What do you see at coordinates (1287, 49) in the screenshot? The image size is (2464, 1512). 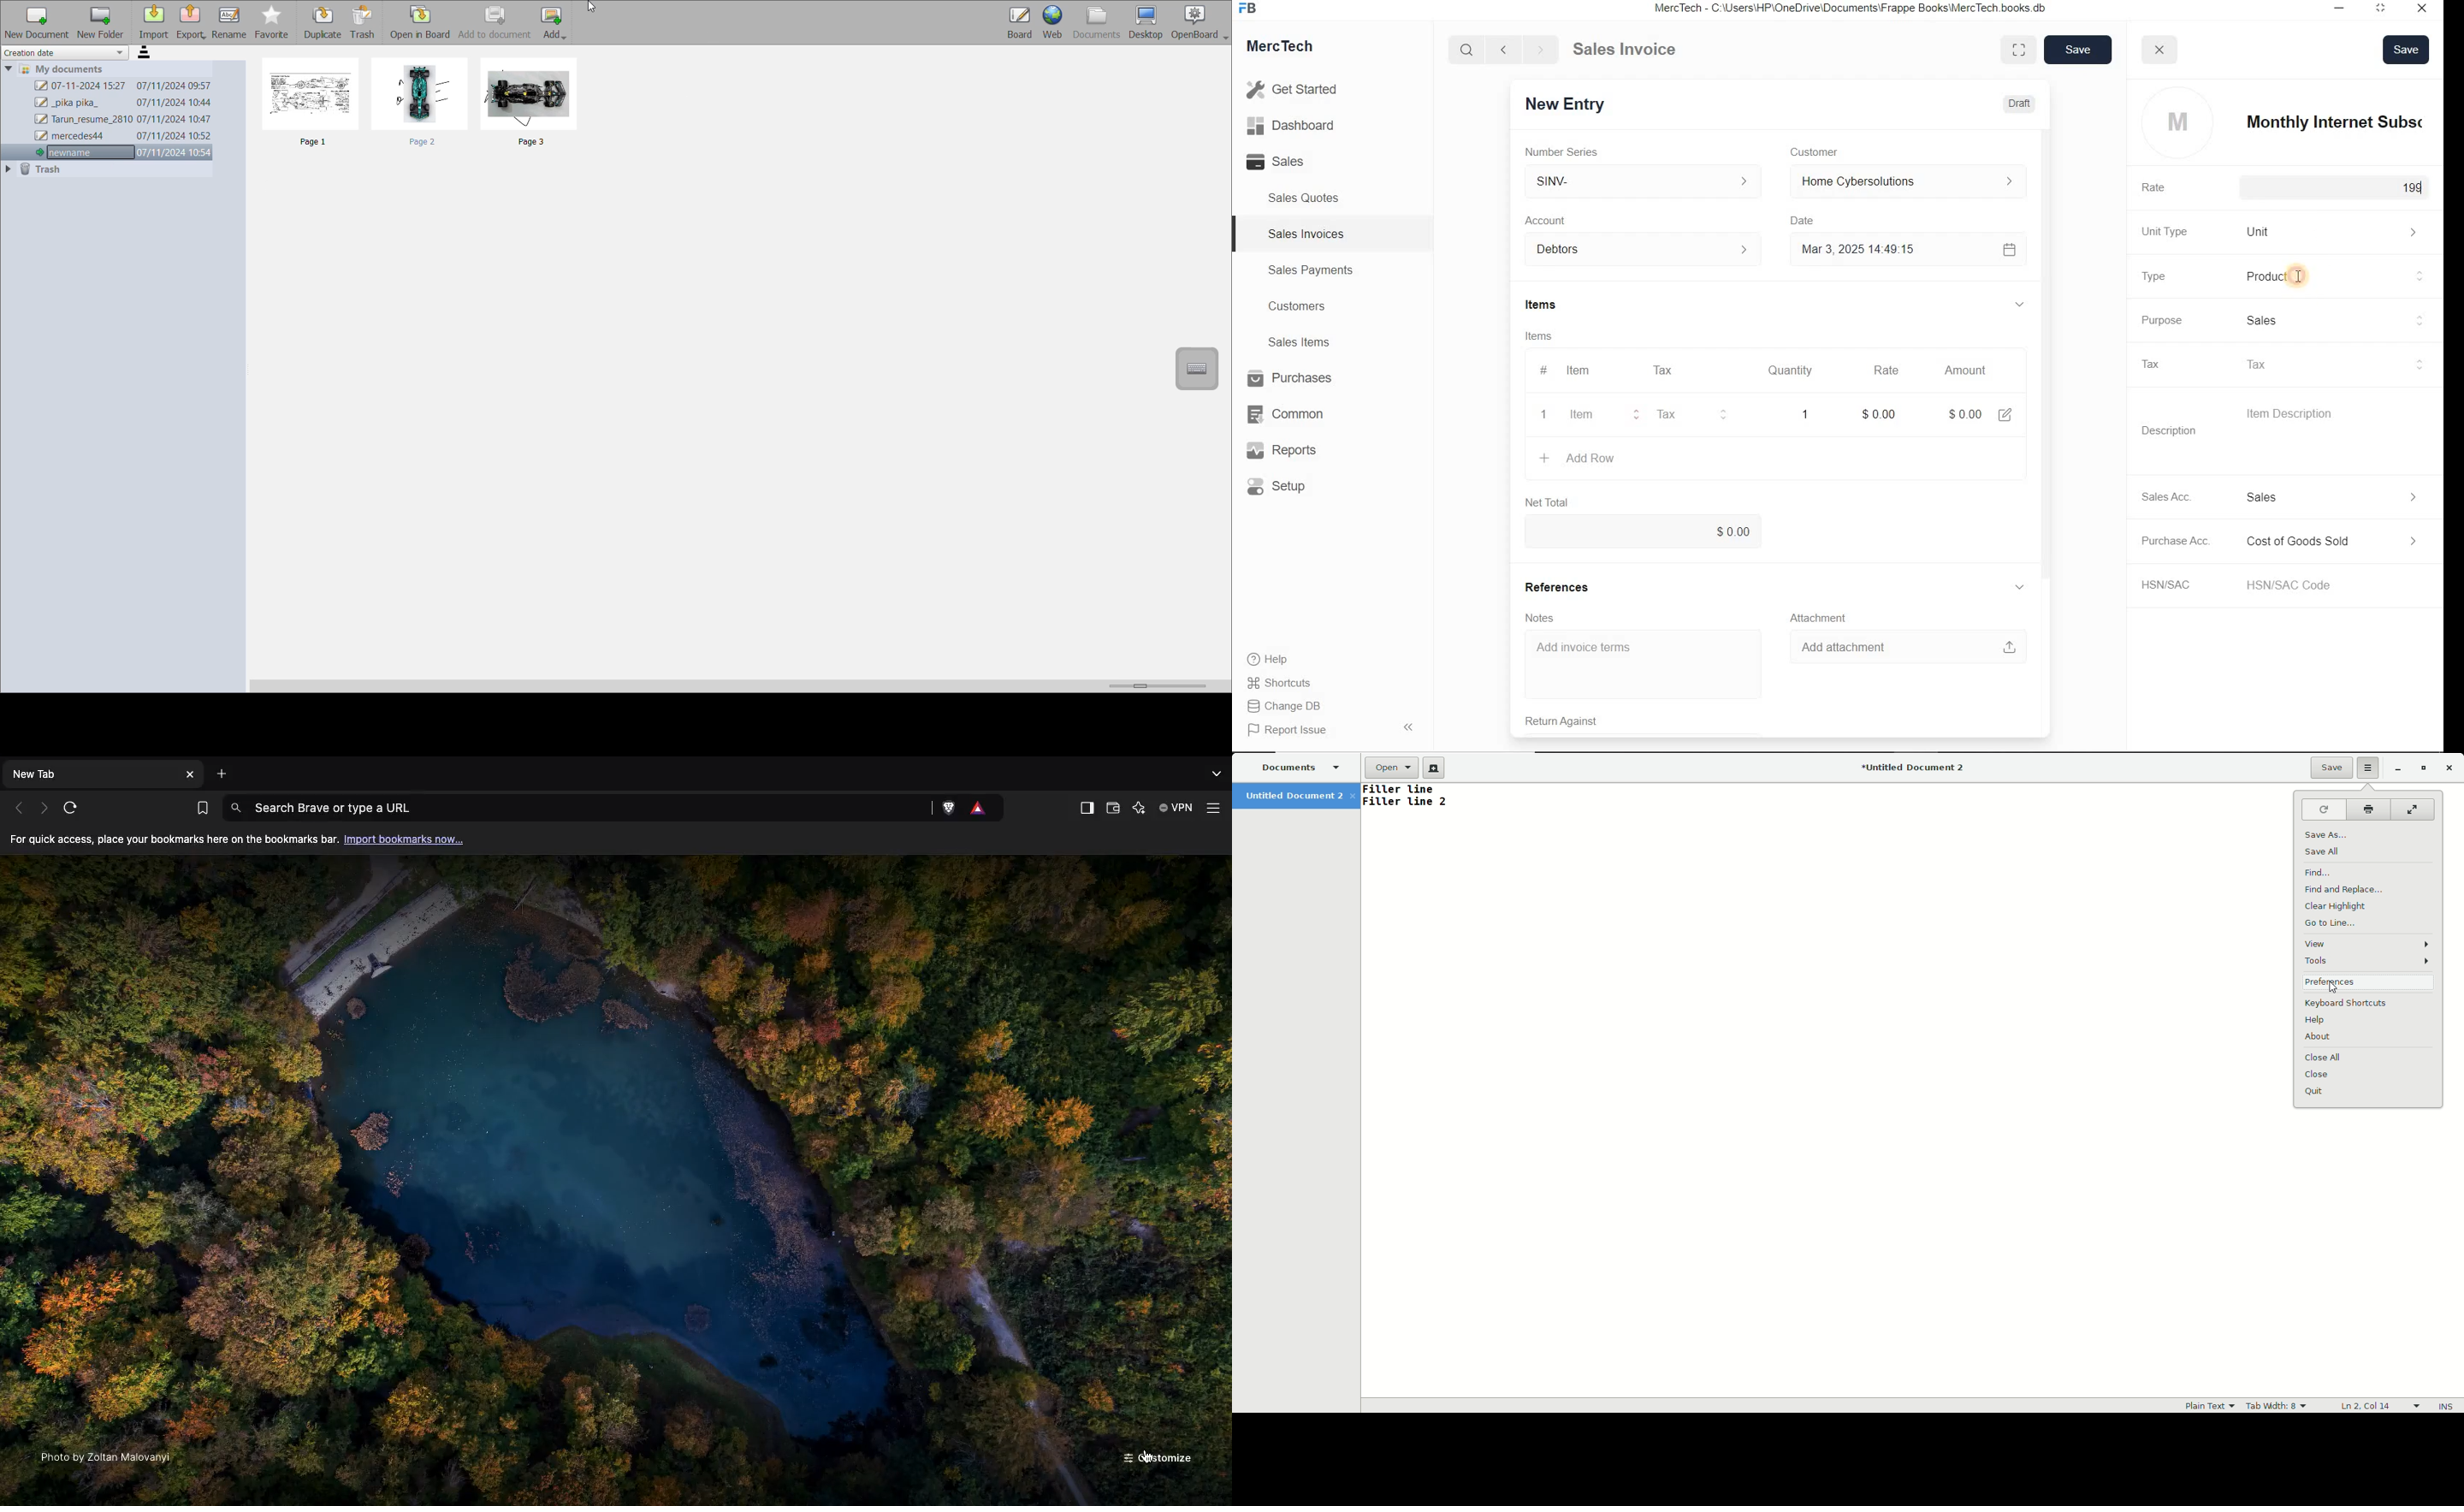 I see `MercTech` at bounding box center [1287, 49].